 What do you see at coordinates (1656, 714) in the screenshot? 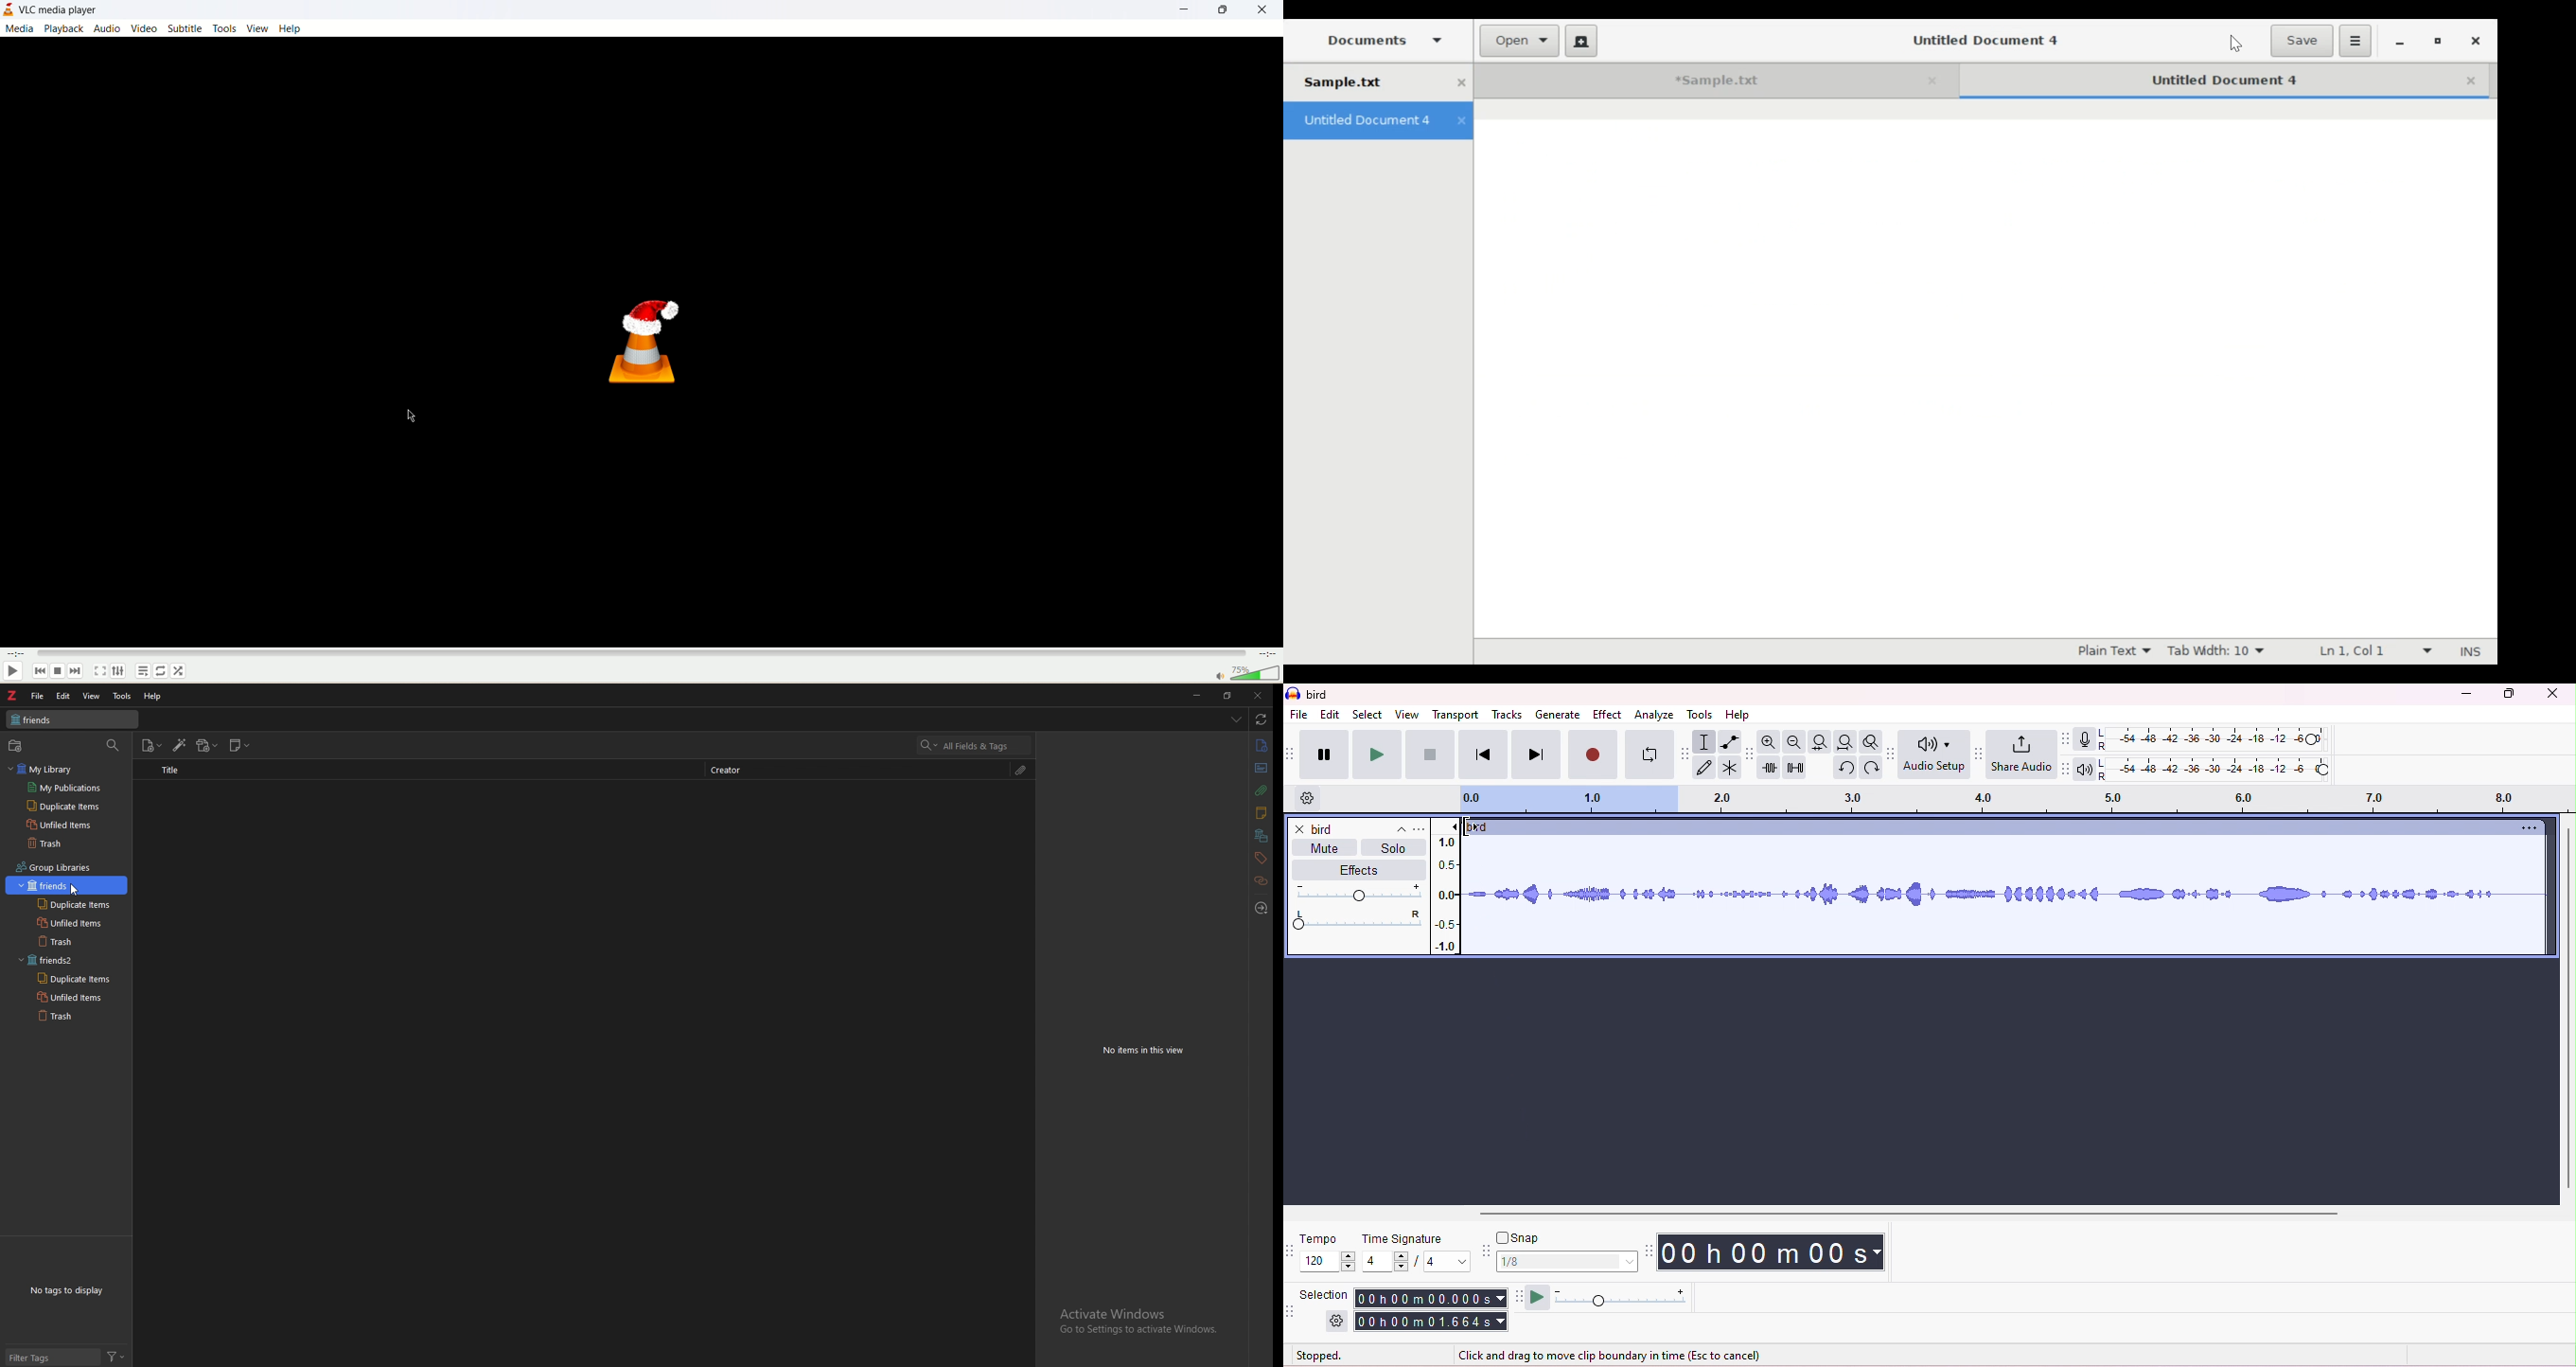
I see `analyze` at bounding box center [1656, 714].